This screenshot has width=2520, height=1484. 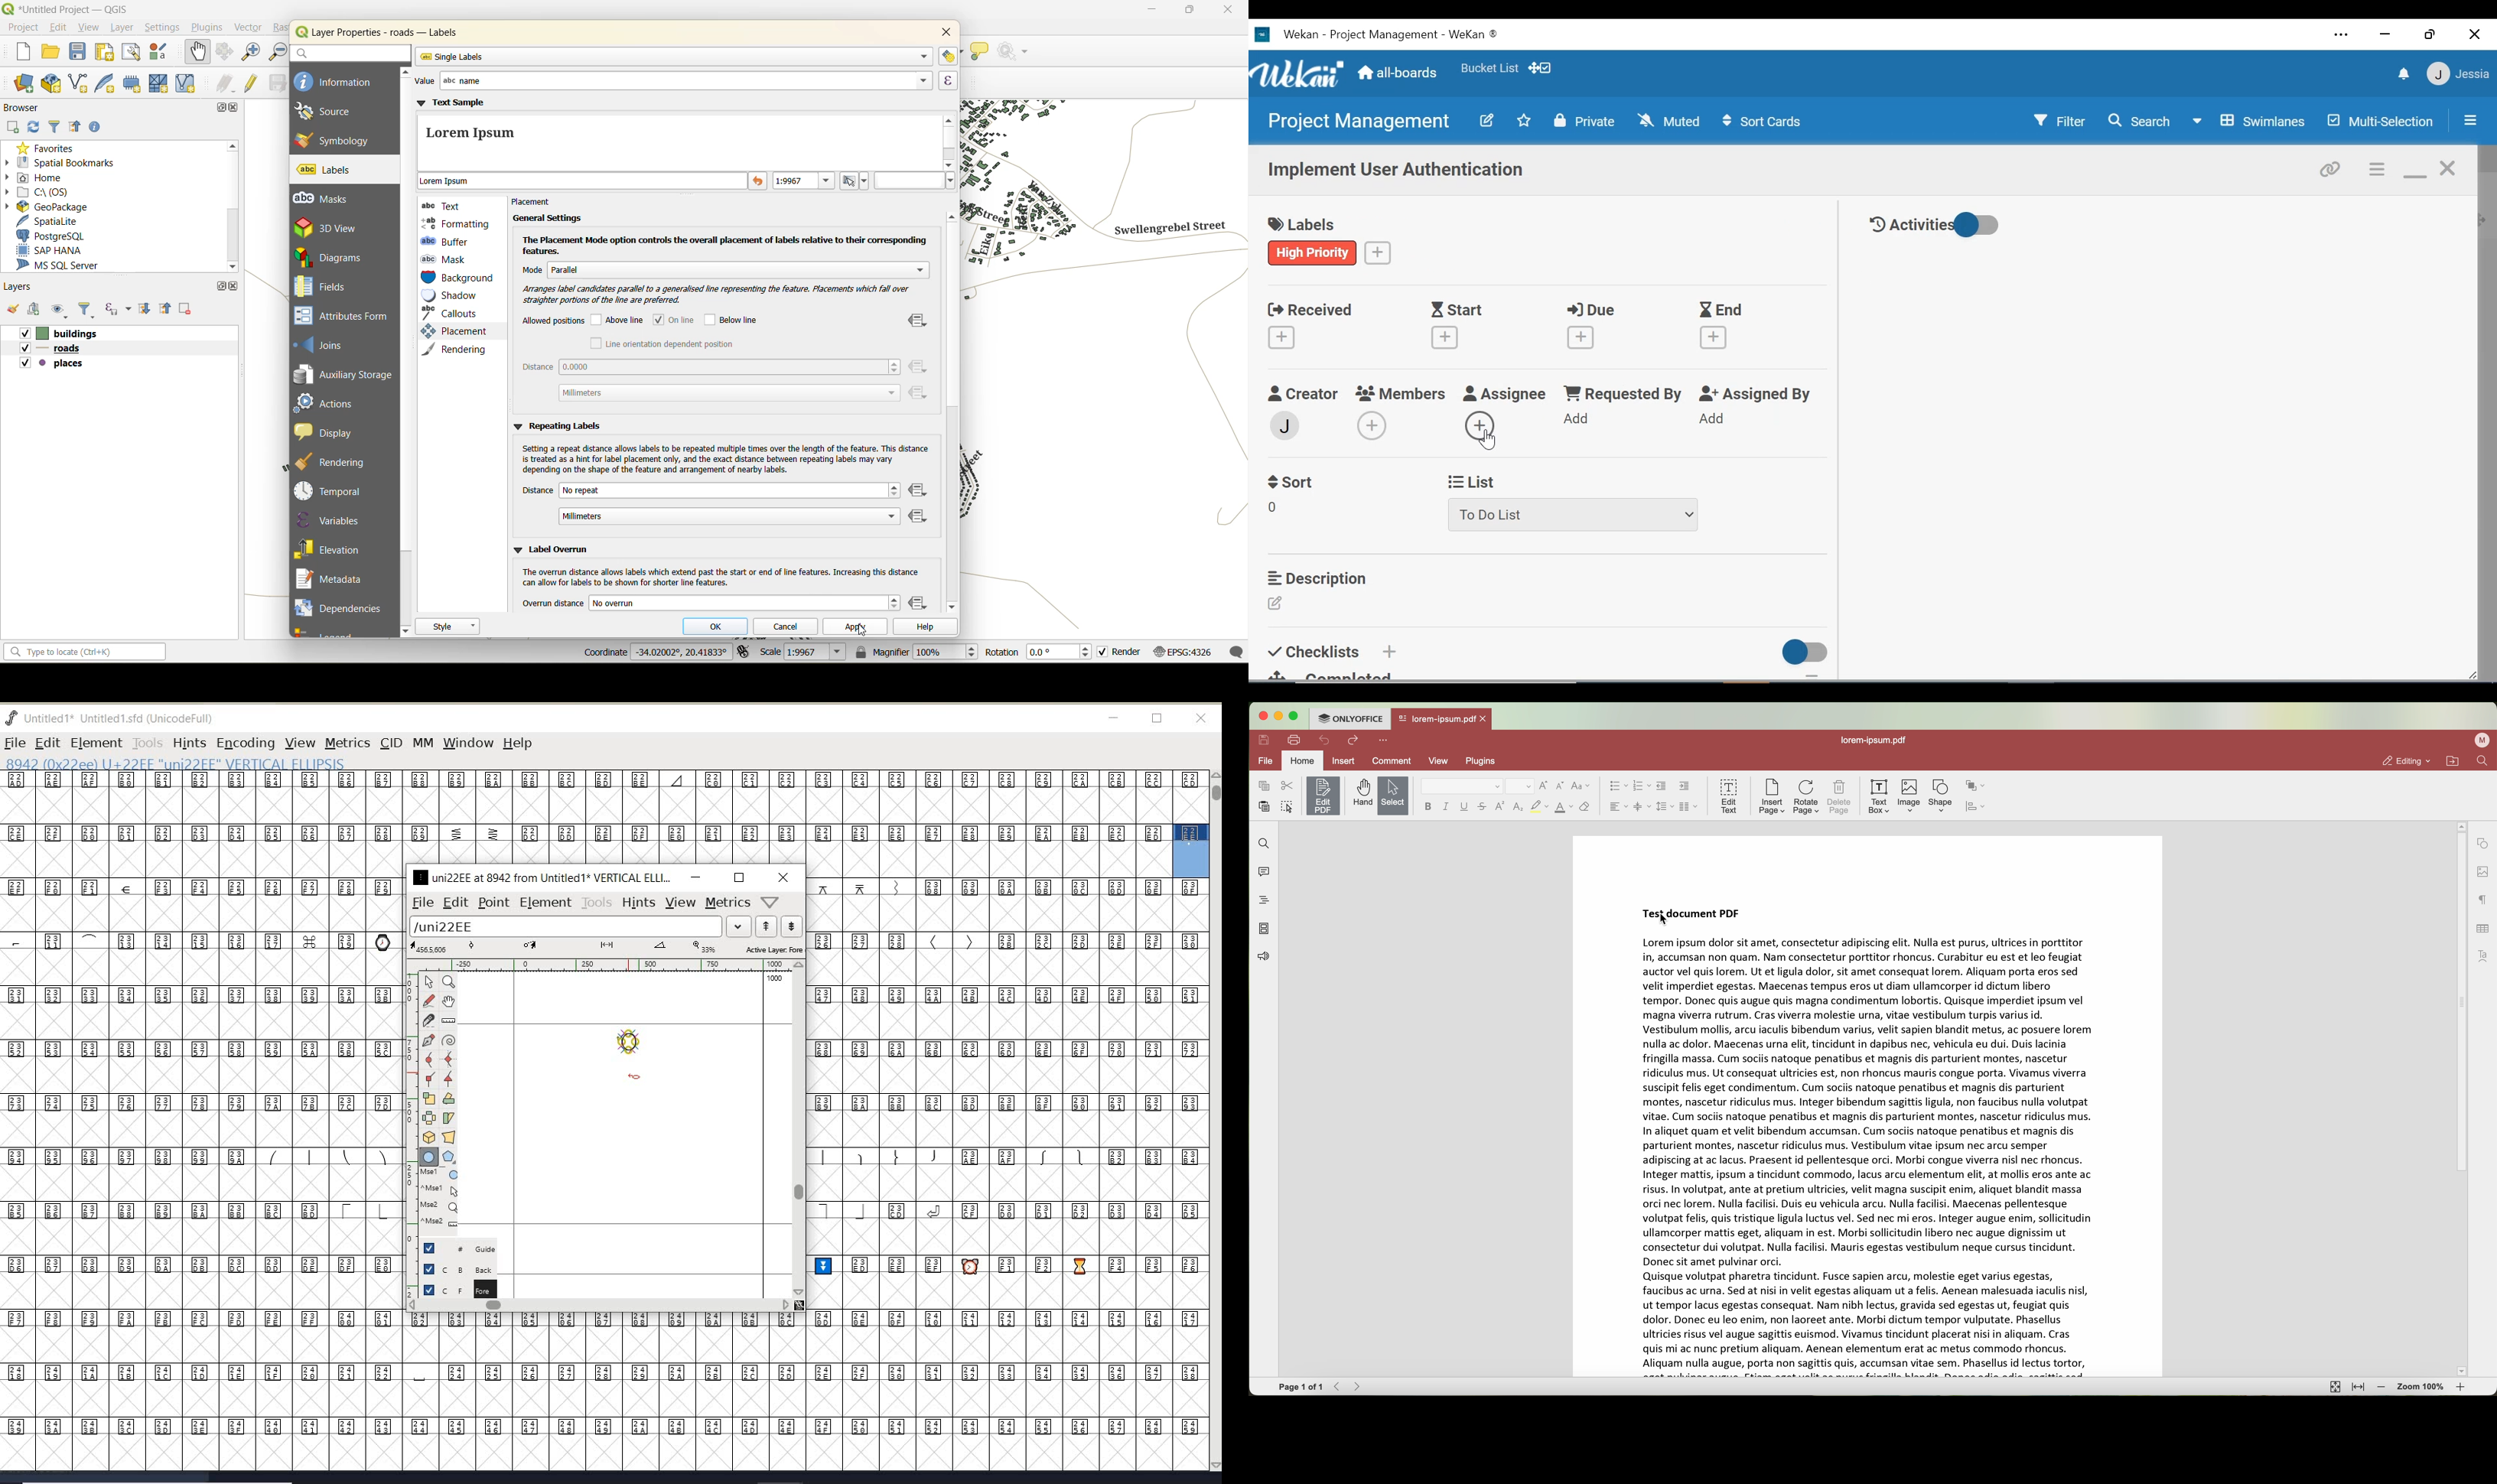 I want to click on comments, so click(x=1263, y=873).